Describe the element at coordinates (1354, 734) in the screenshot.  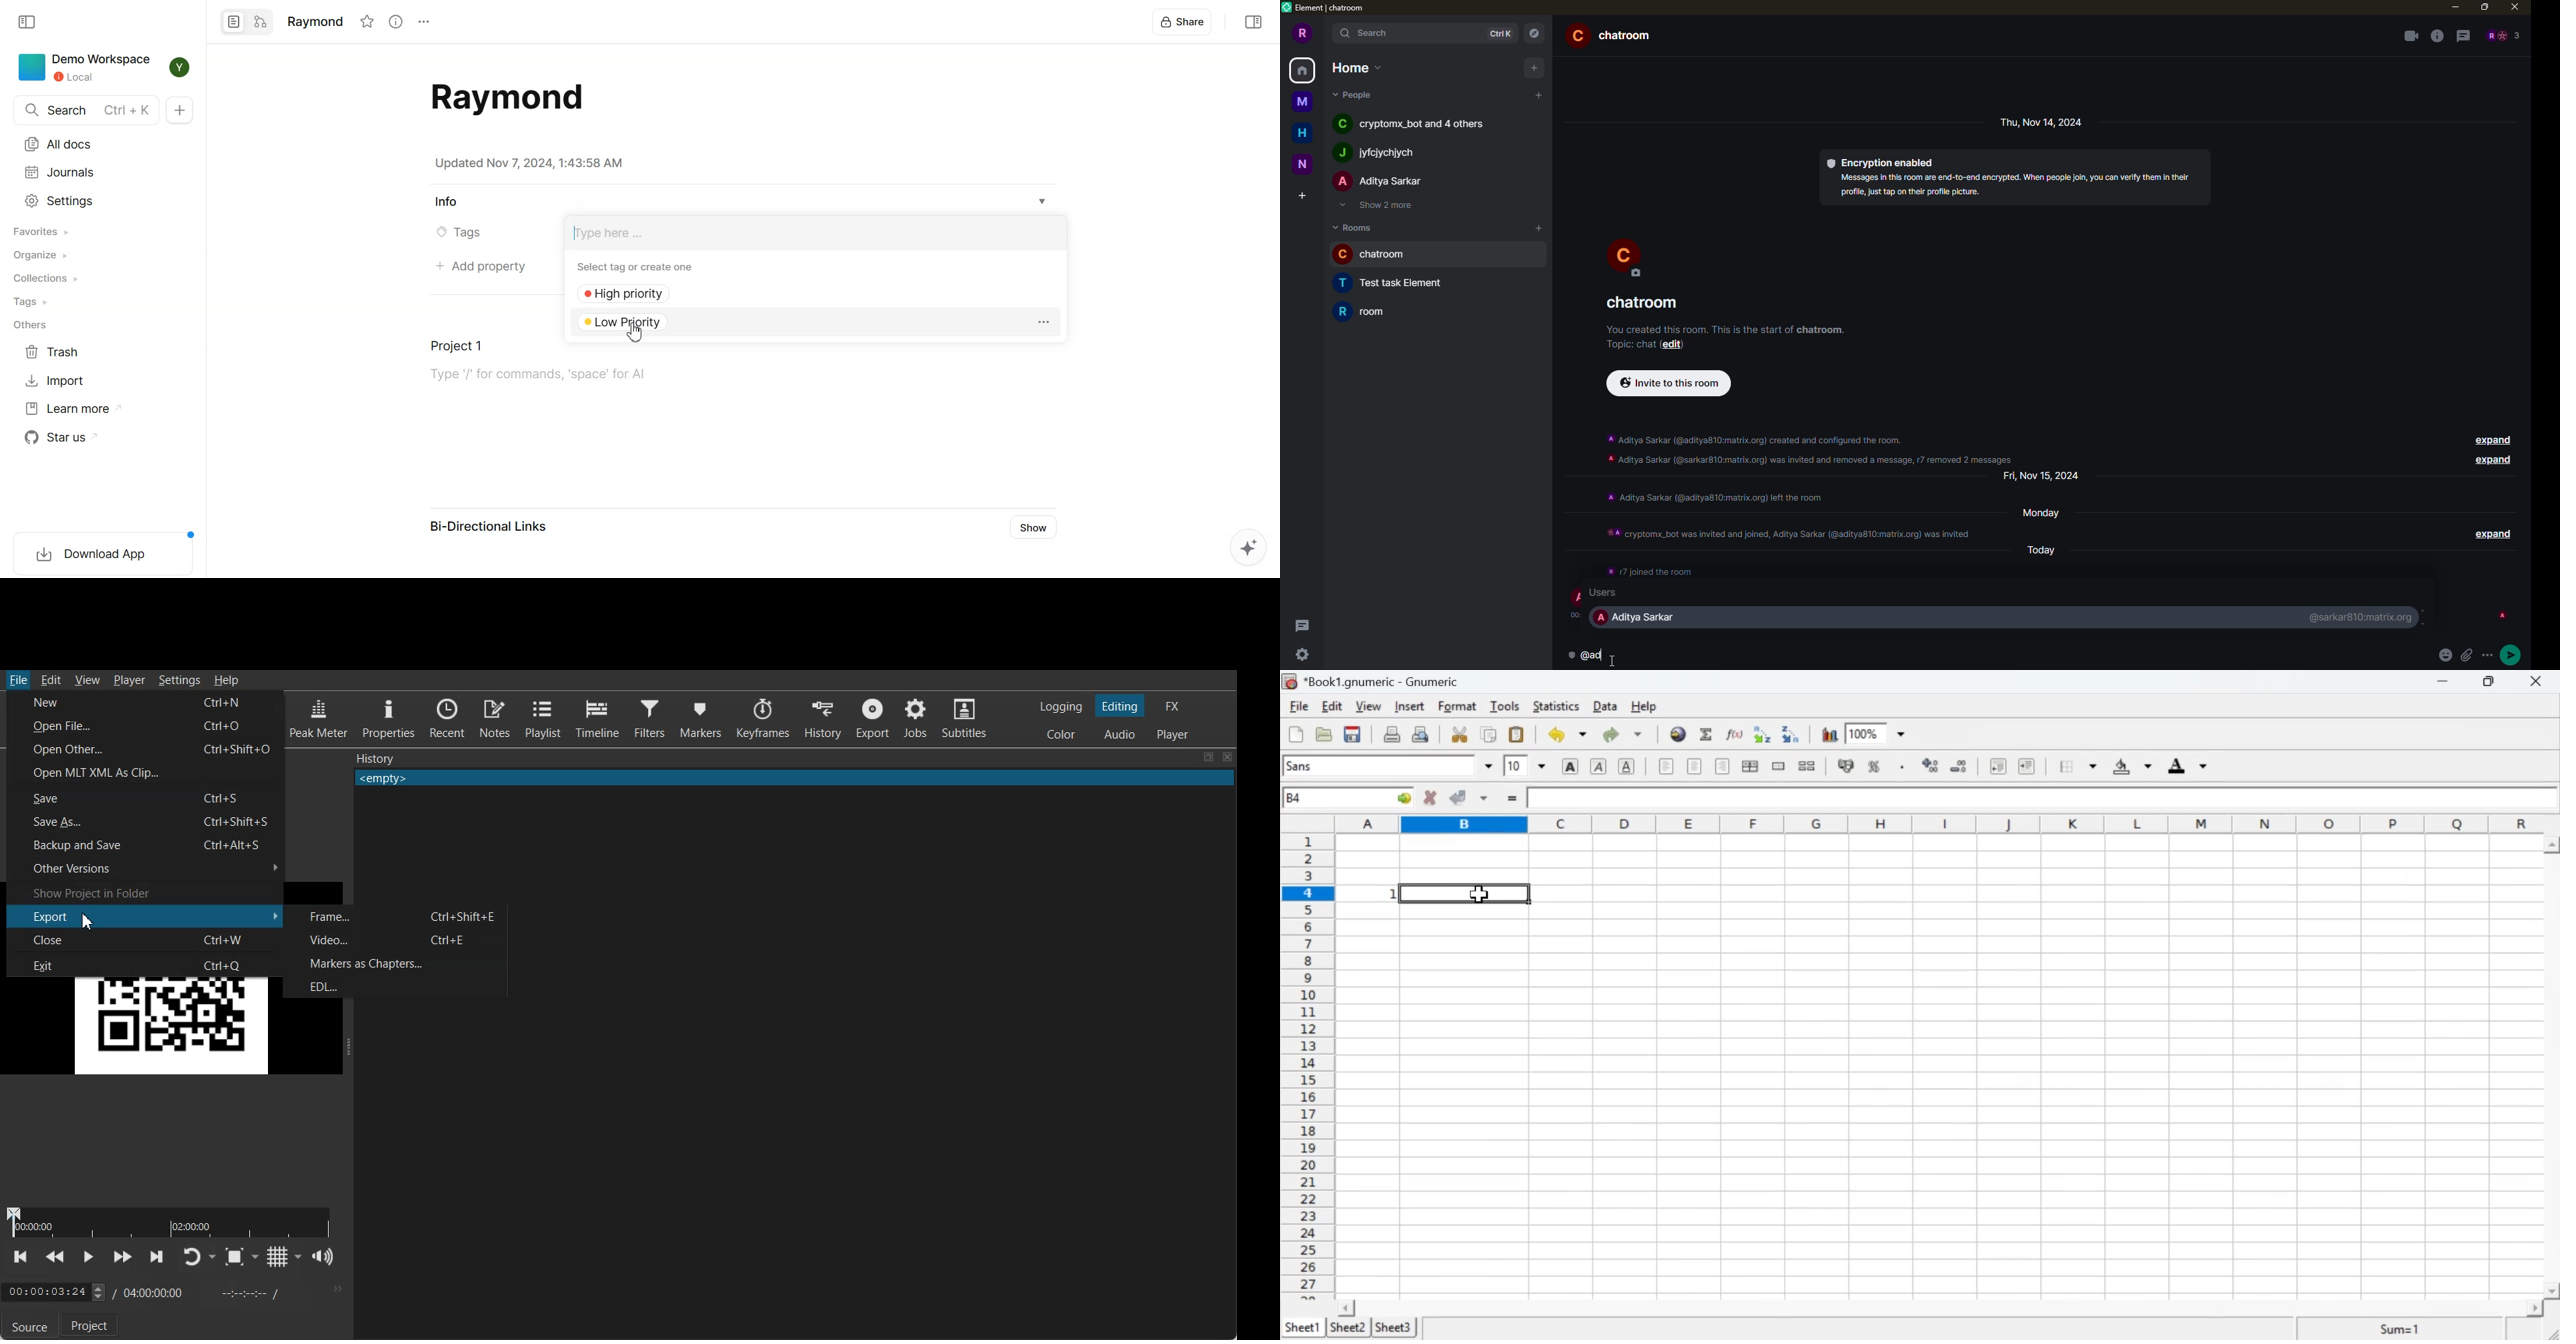
I see `Save the current workbook` at that location.